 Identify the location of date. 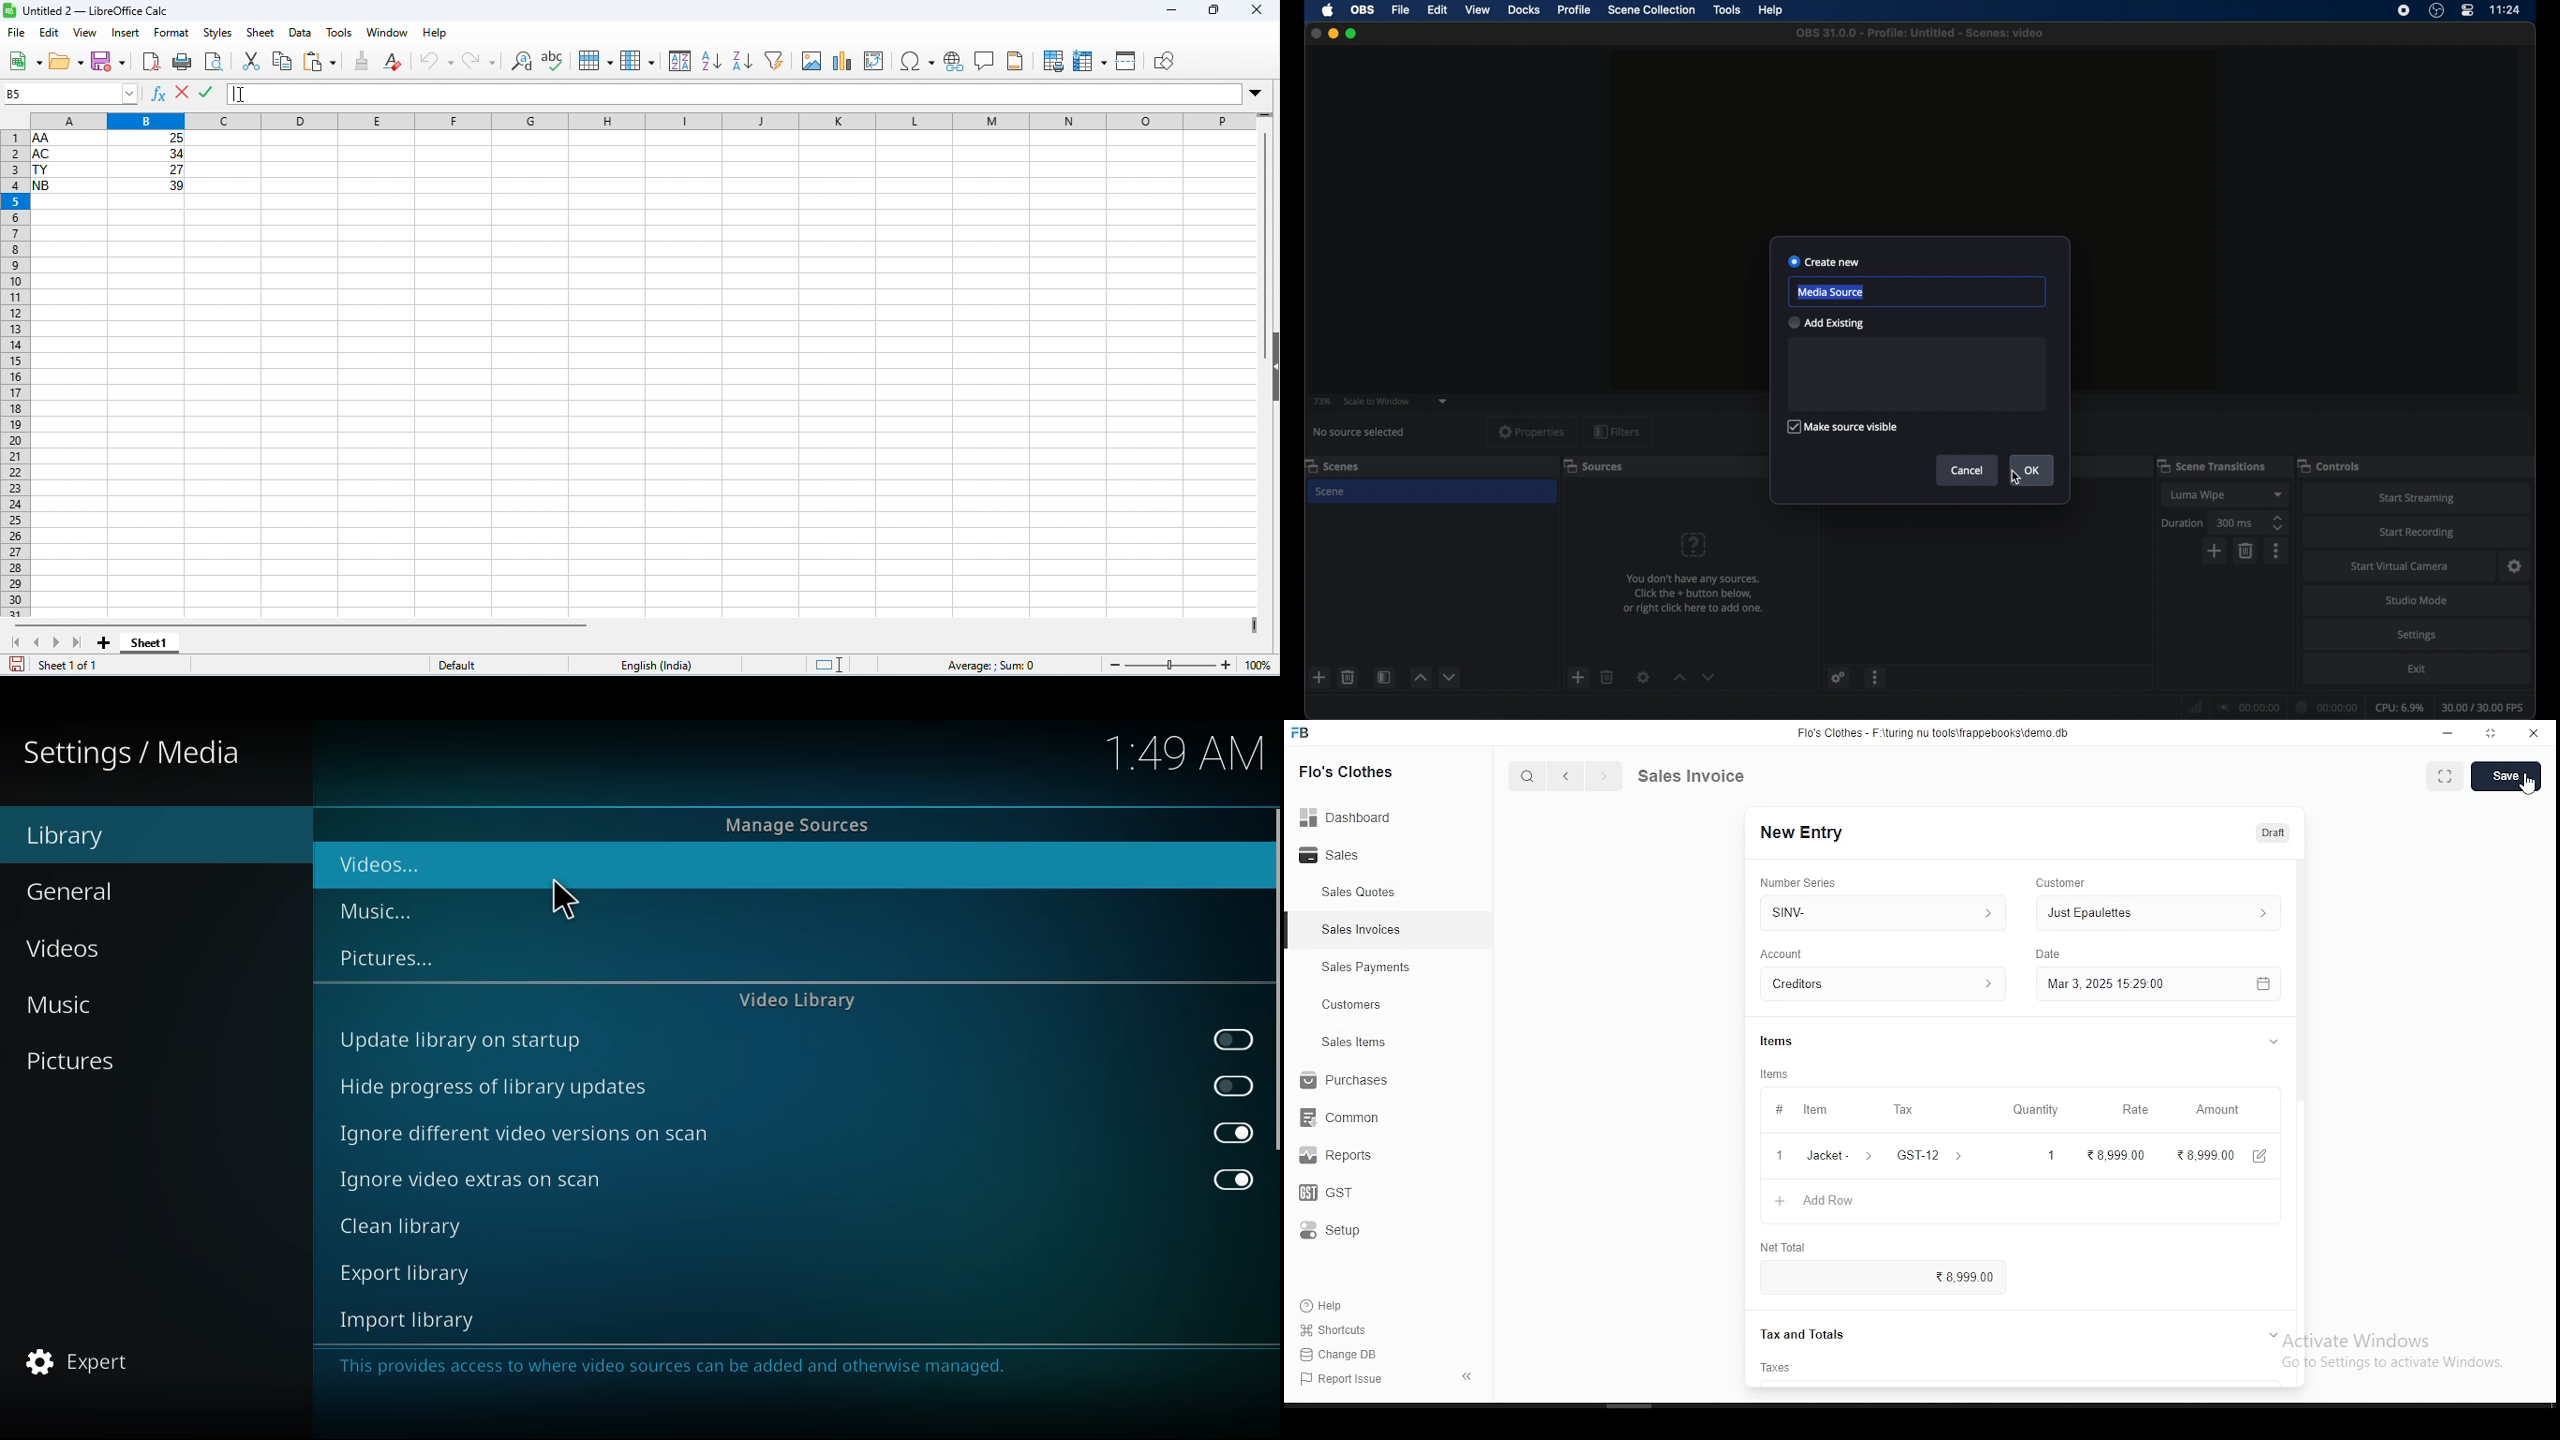
(1775, 952).